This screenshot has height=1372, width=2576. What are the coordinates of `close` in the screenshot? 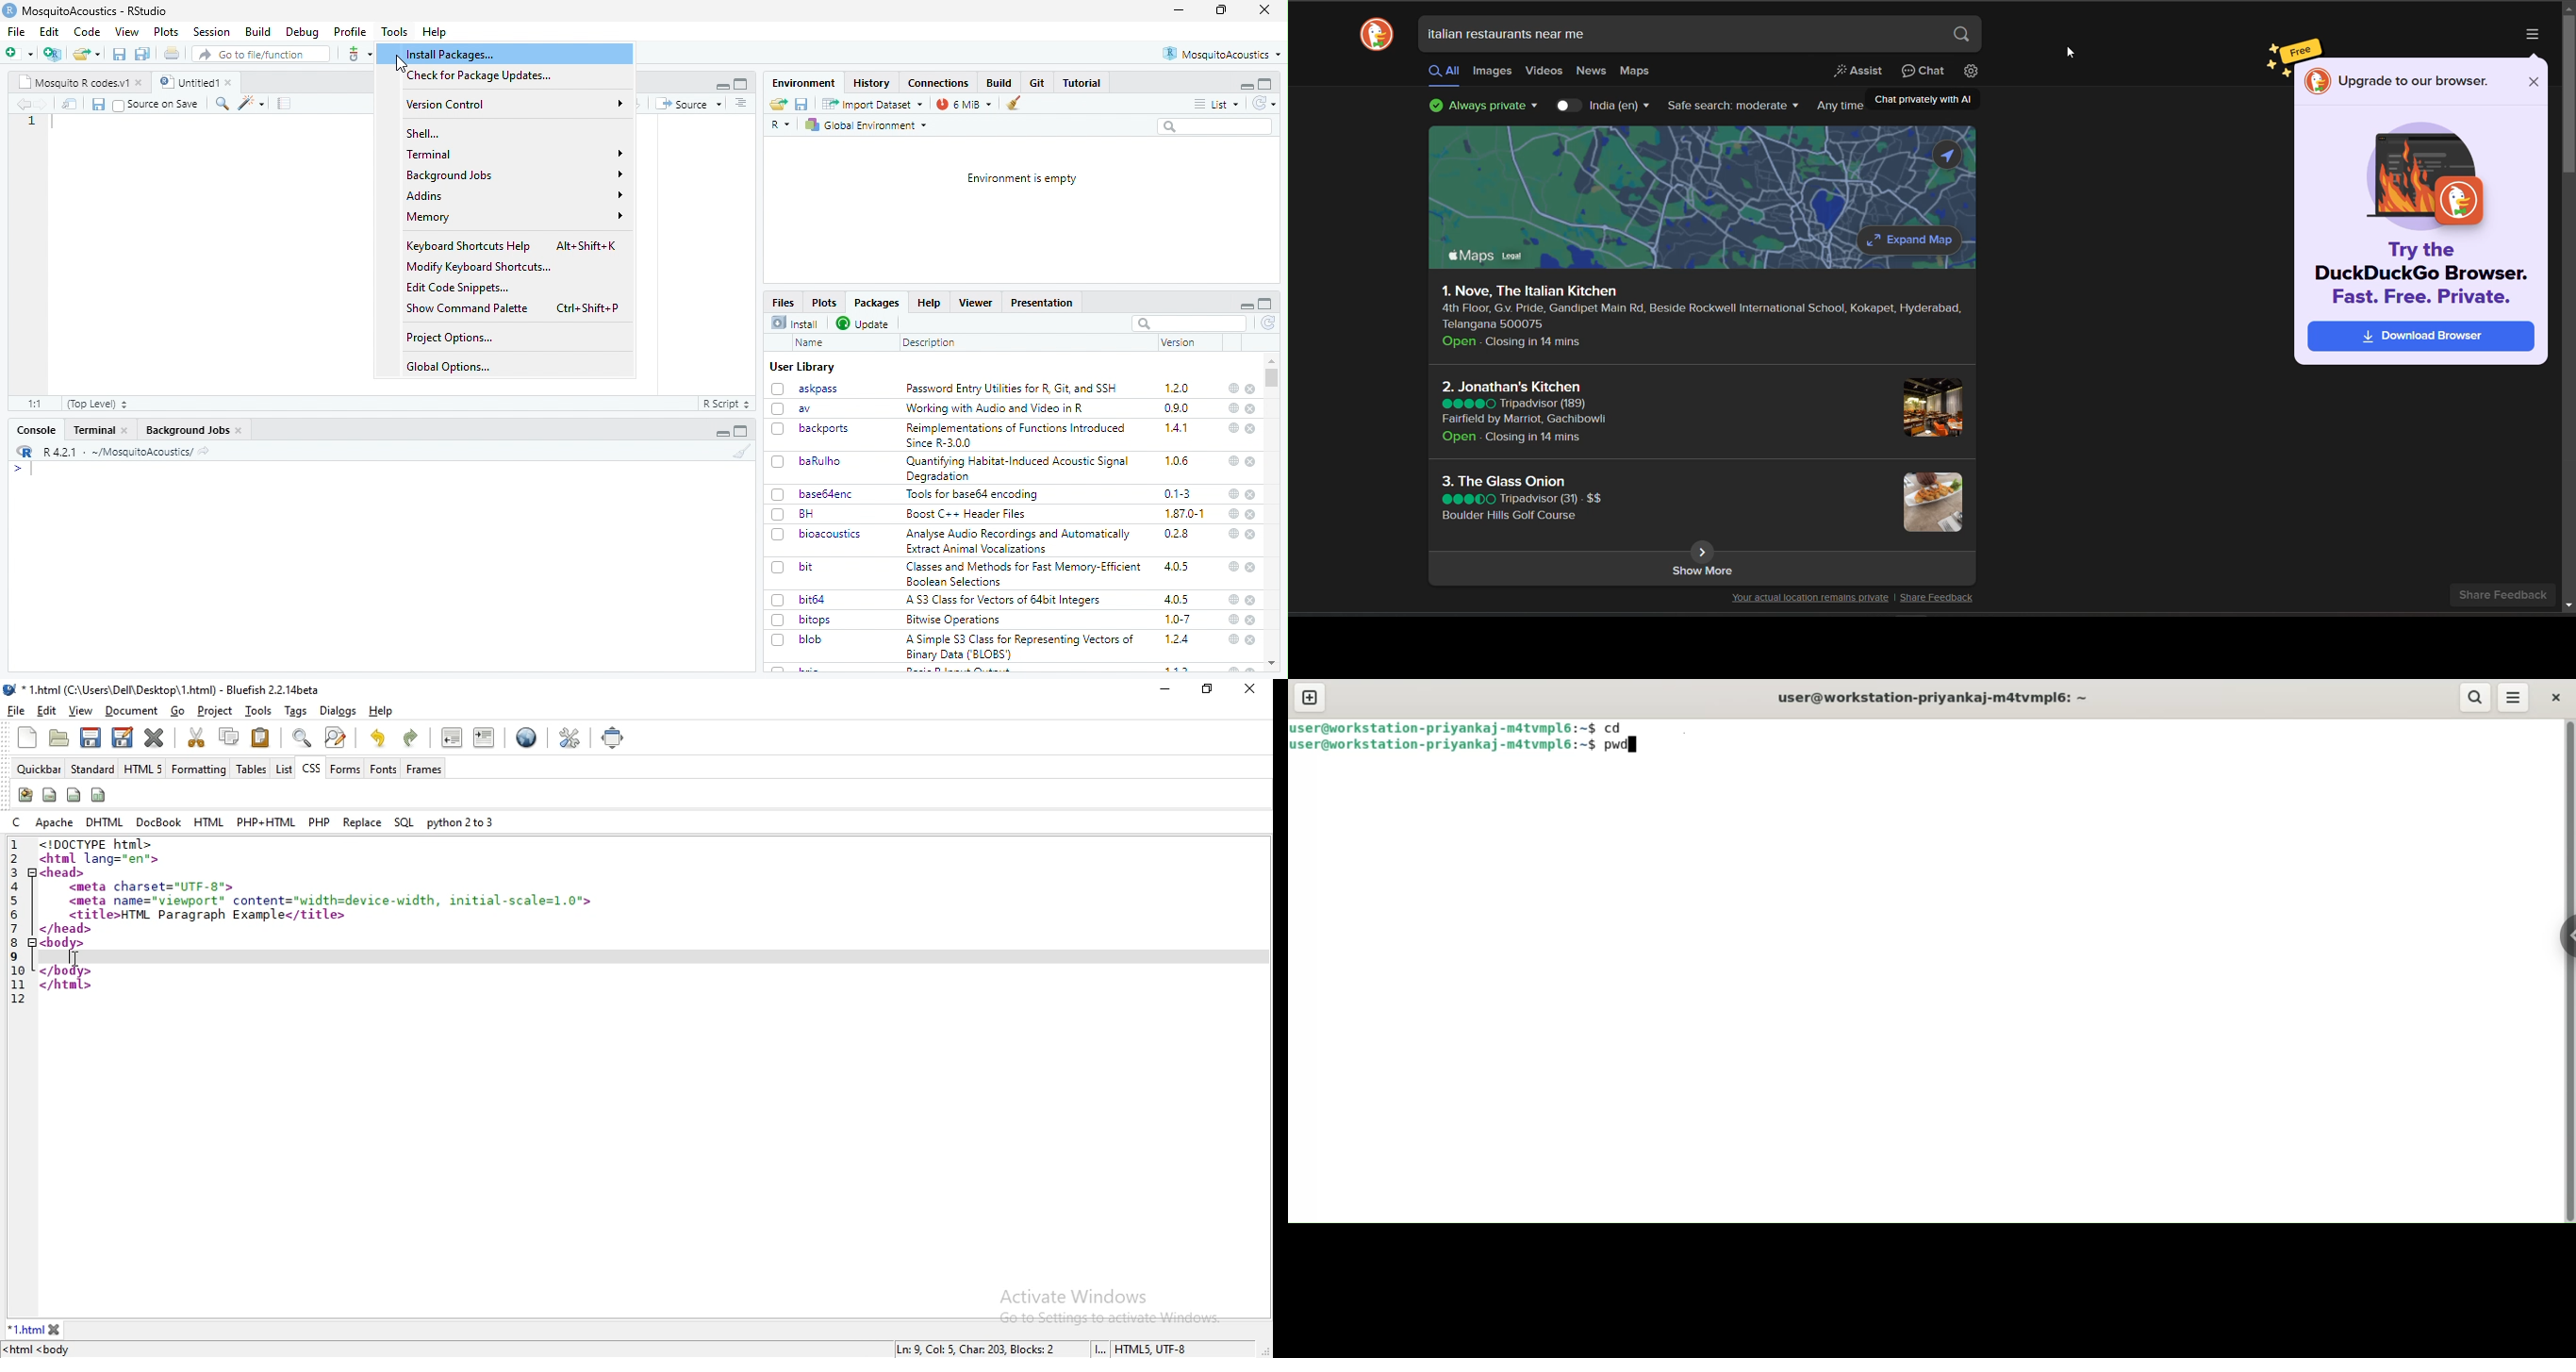 It's located at (1251, 601).